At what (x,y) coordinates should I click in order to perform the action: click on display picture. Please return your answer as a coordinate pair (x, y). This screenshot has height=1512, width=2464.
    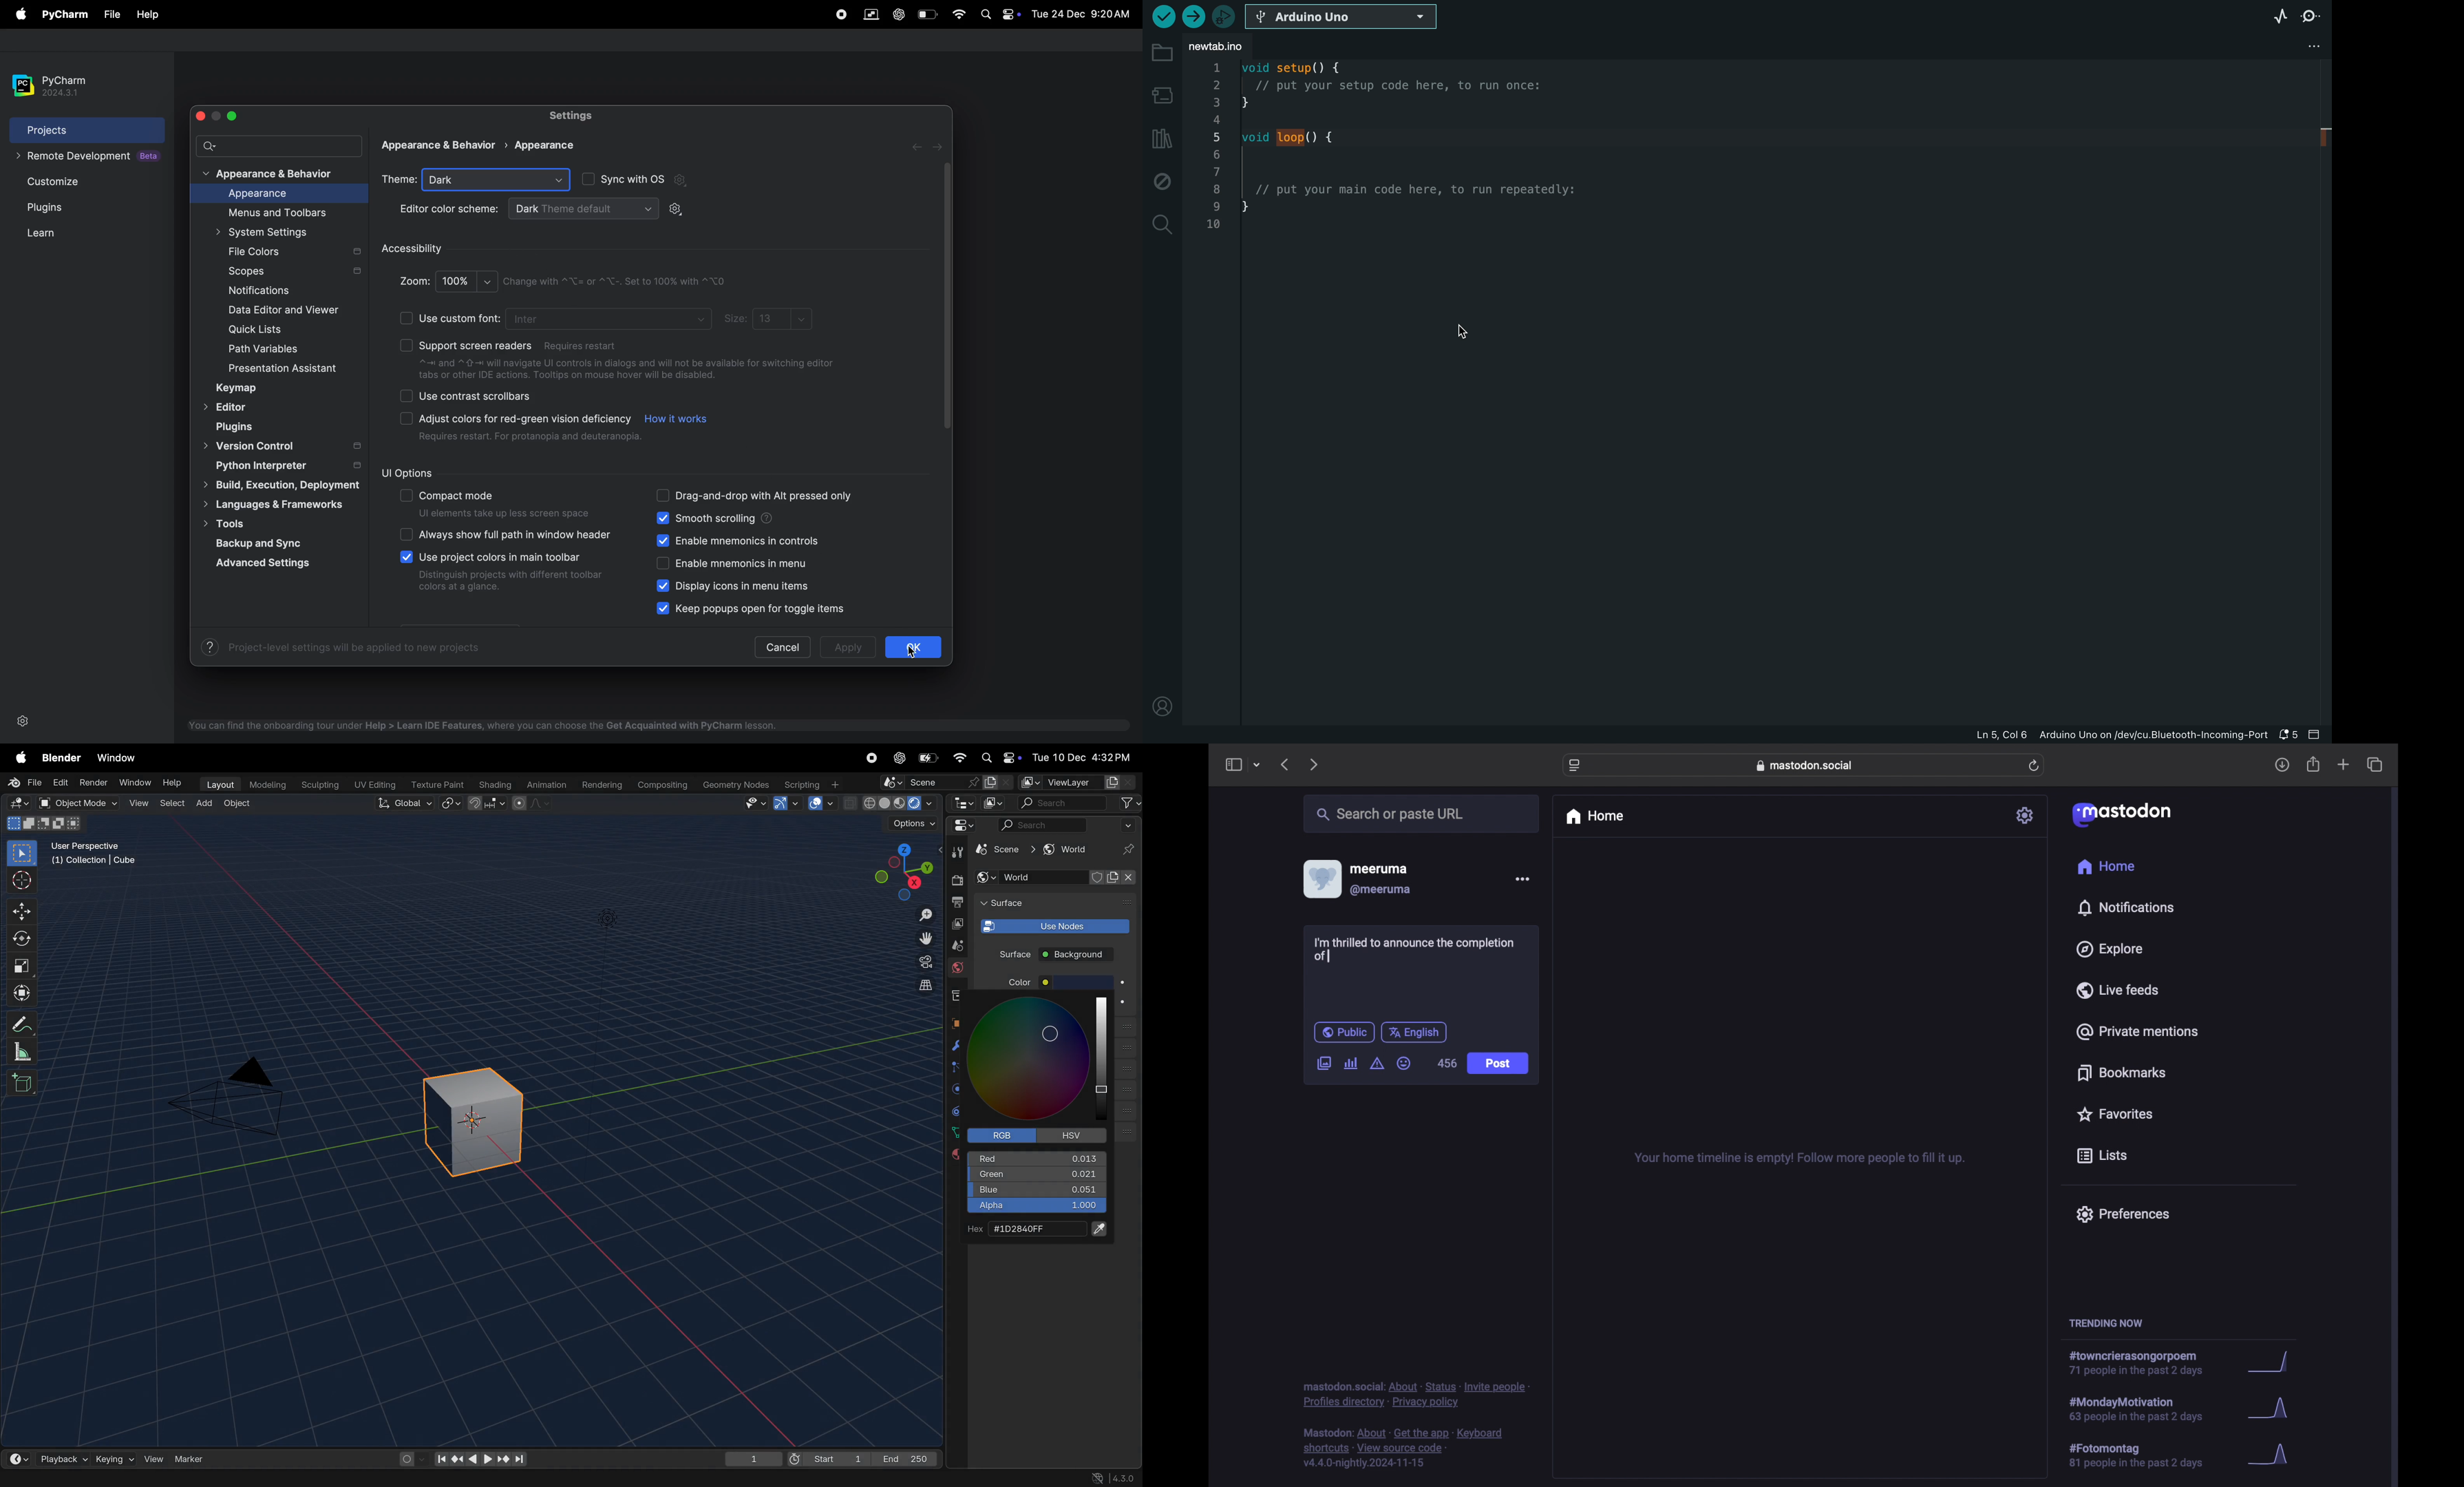
    Looking at the image, I should click on (1321, 879).